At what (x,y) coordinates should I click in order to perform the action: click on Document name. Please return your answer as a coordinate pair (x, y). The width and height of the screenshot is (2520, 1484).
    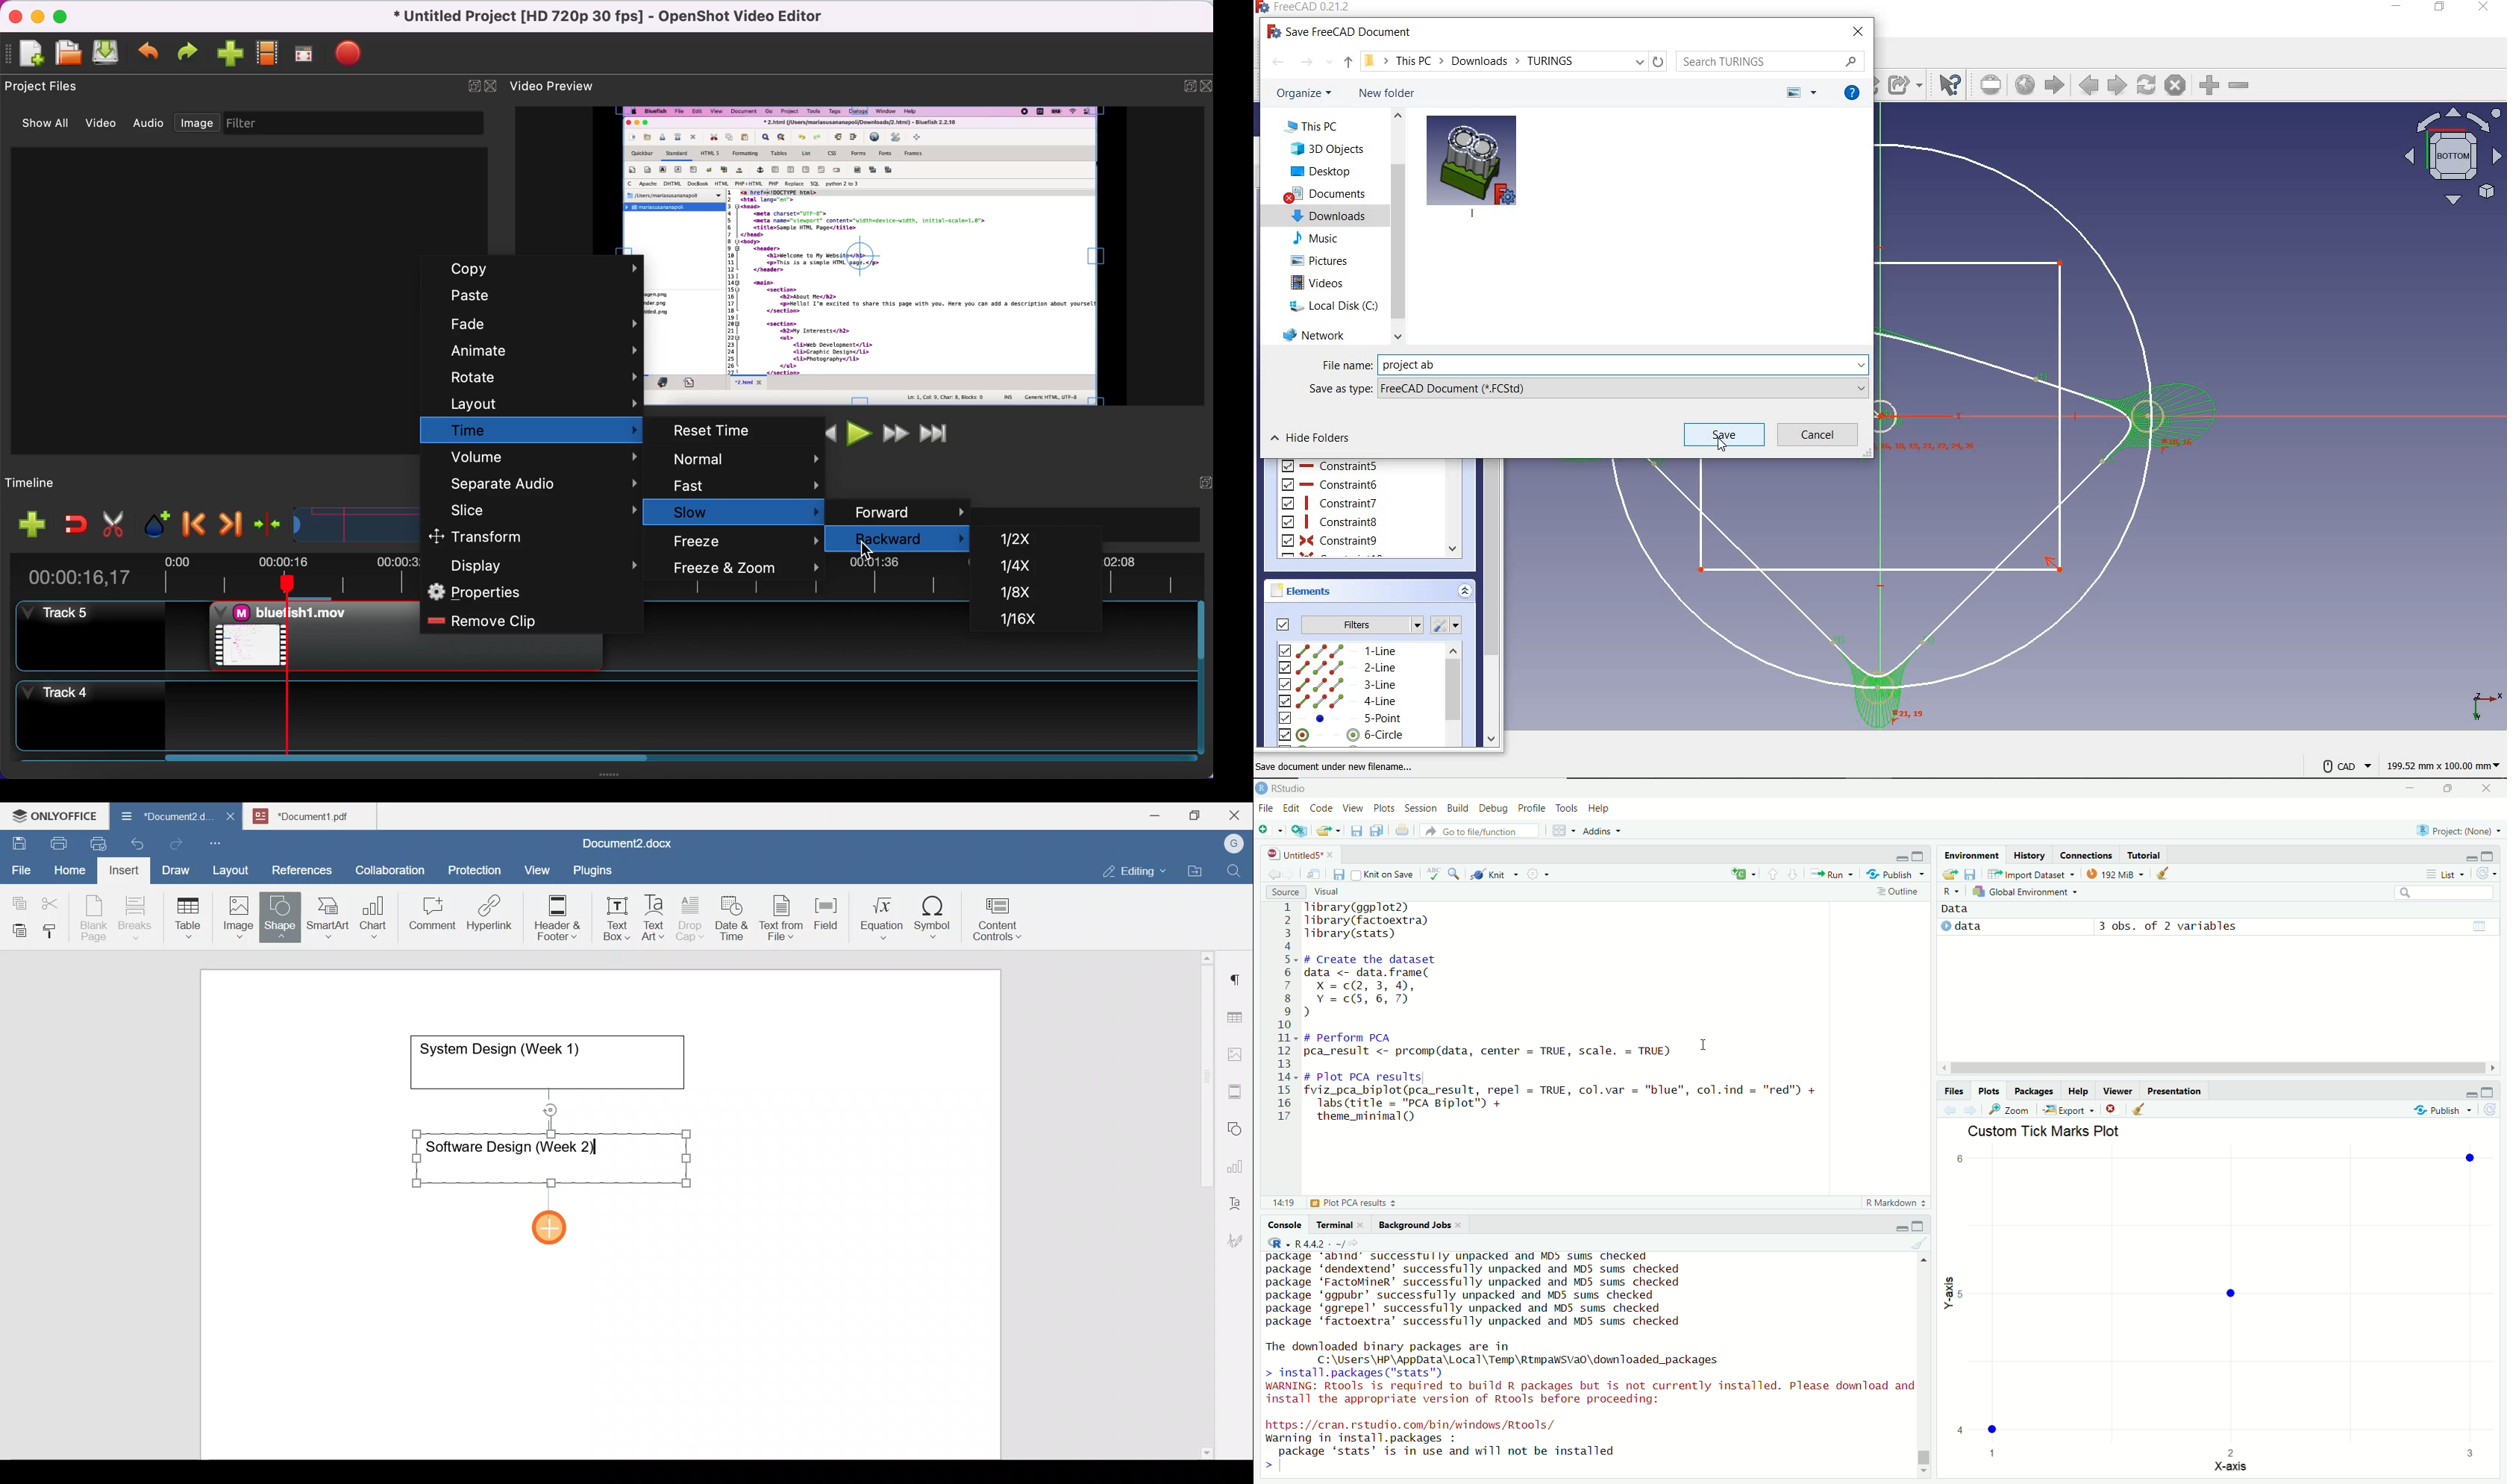
    Looking at the image, I should click on (624, 845).